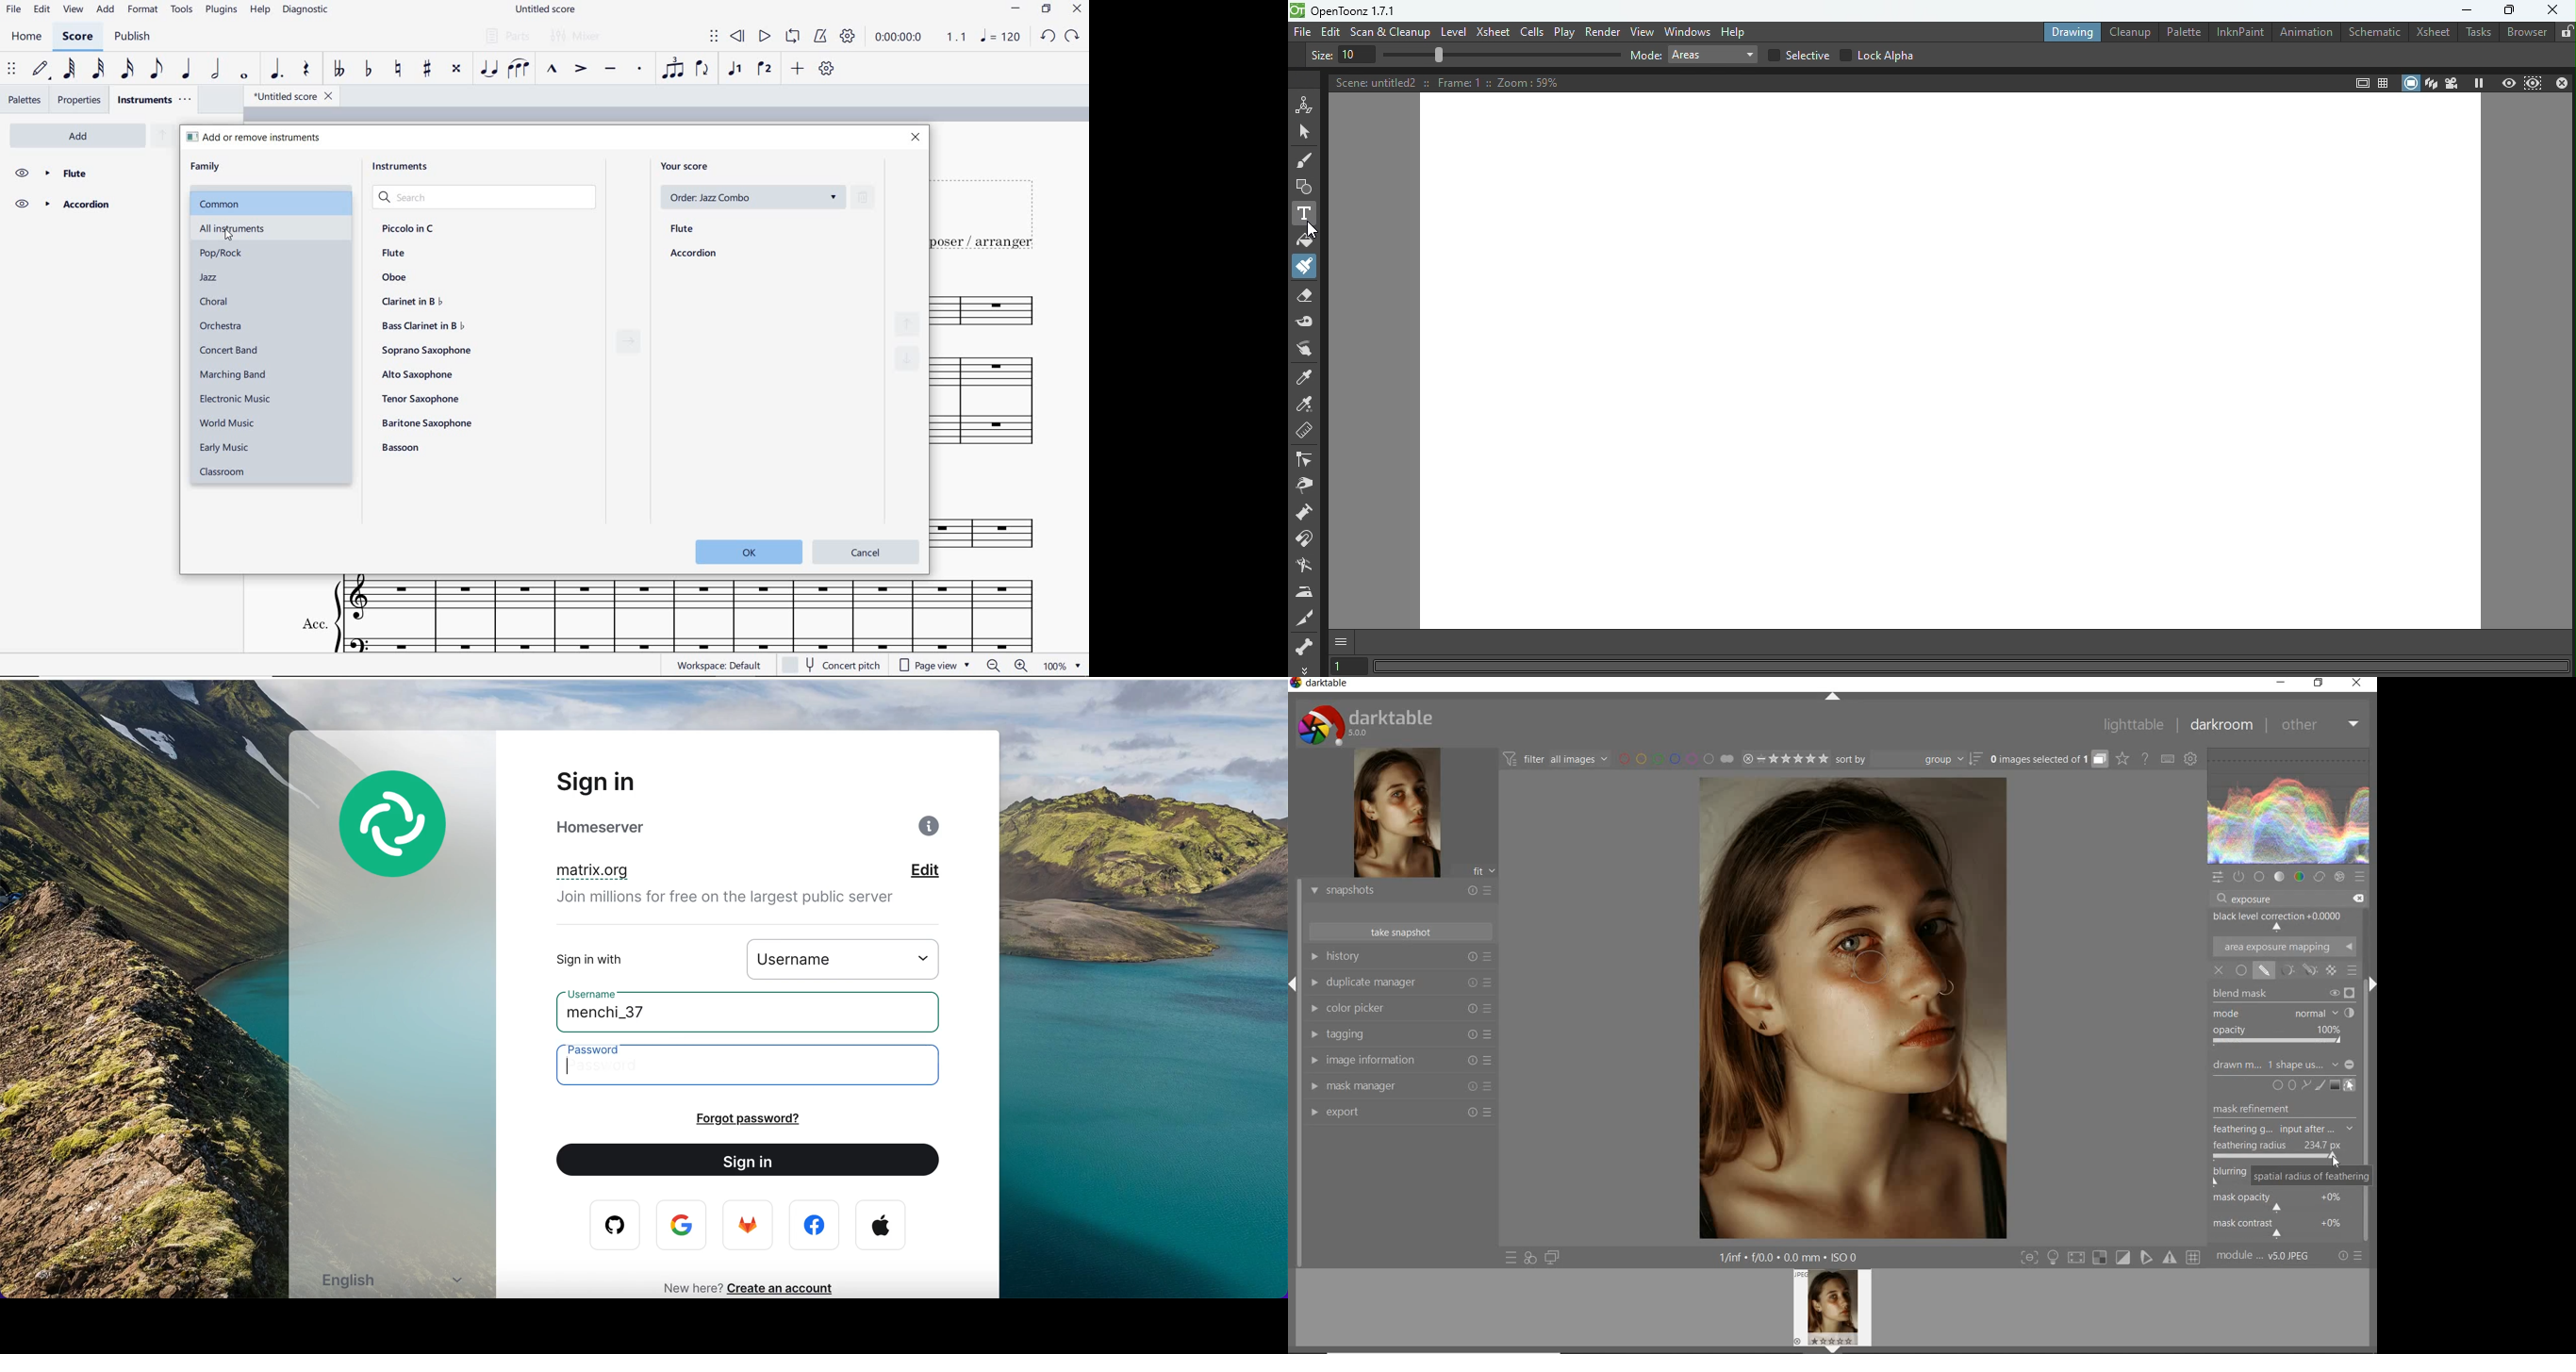  I want to click on FEATHERING G...input after, so click(2283, 1130).